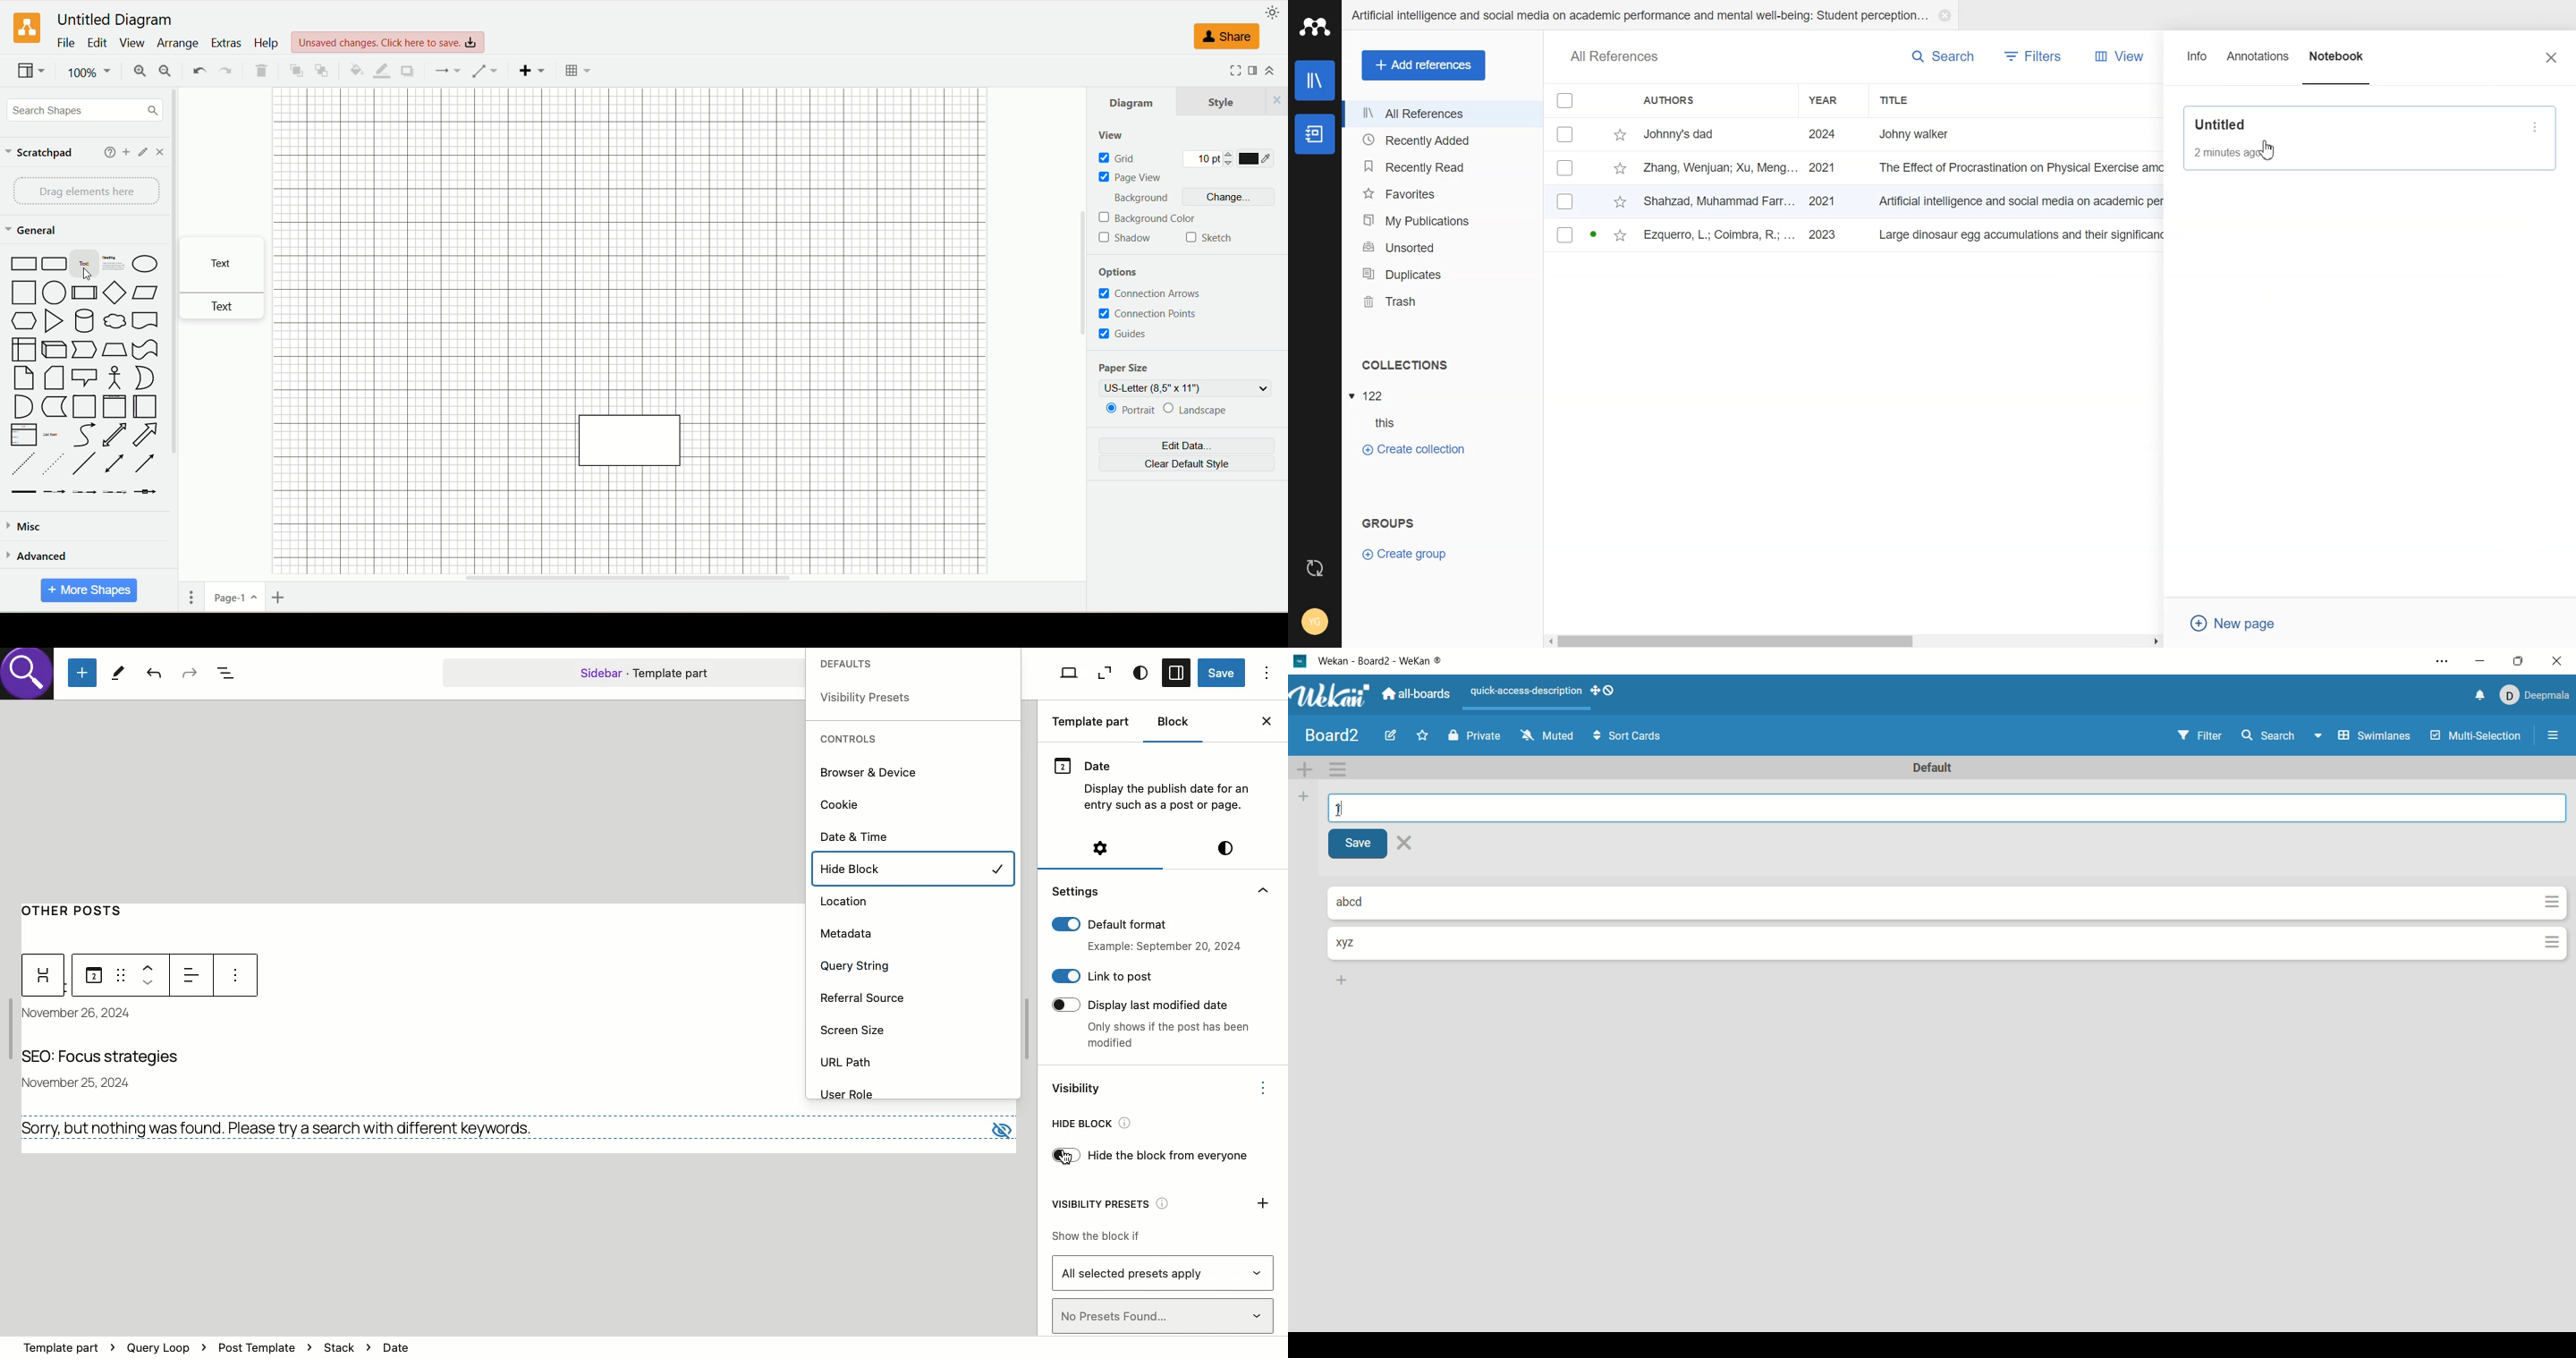 Image resolution: width=2576 pixels, height=1372 pixels. What do you see at coordinates (1944, 15) in the screenshot?
I see `Close` at bounding box center [1944, 15].